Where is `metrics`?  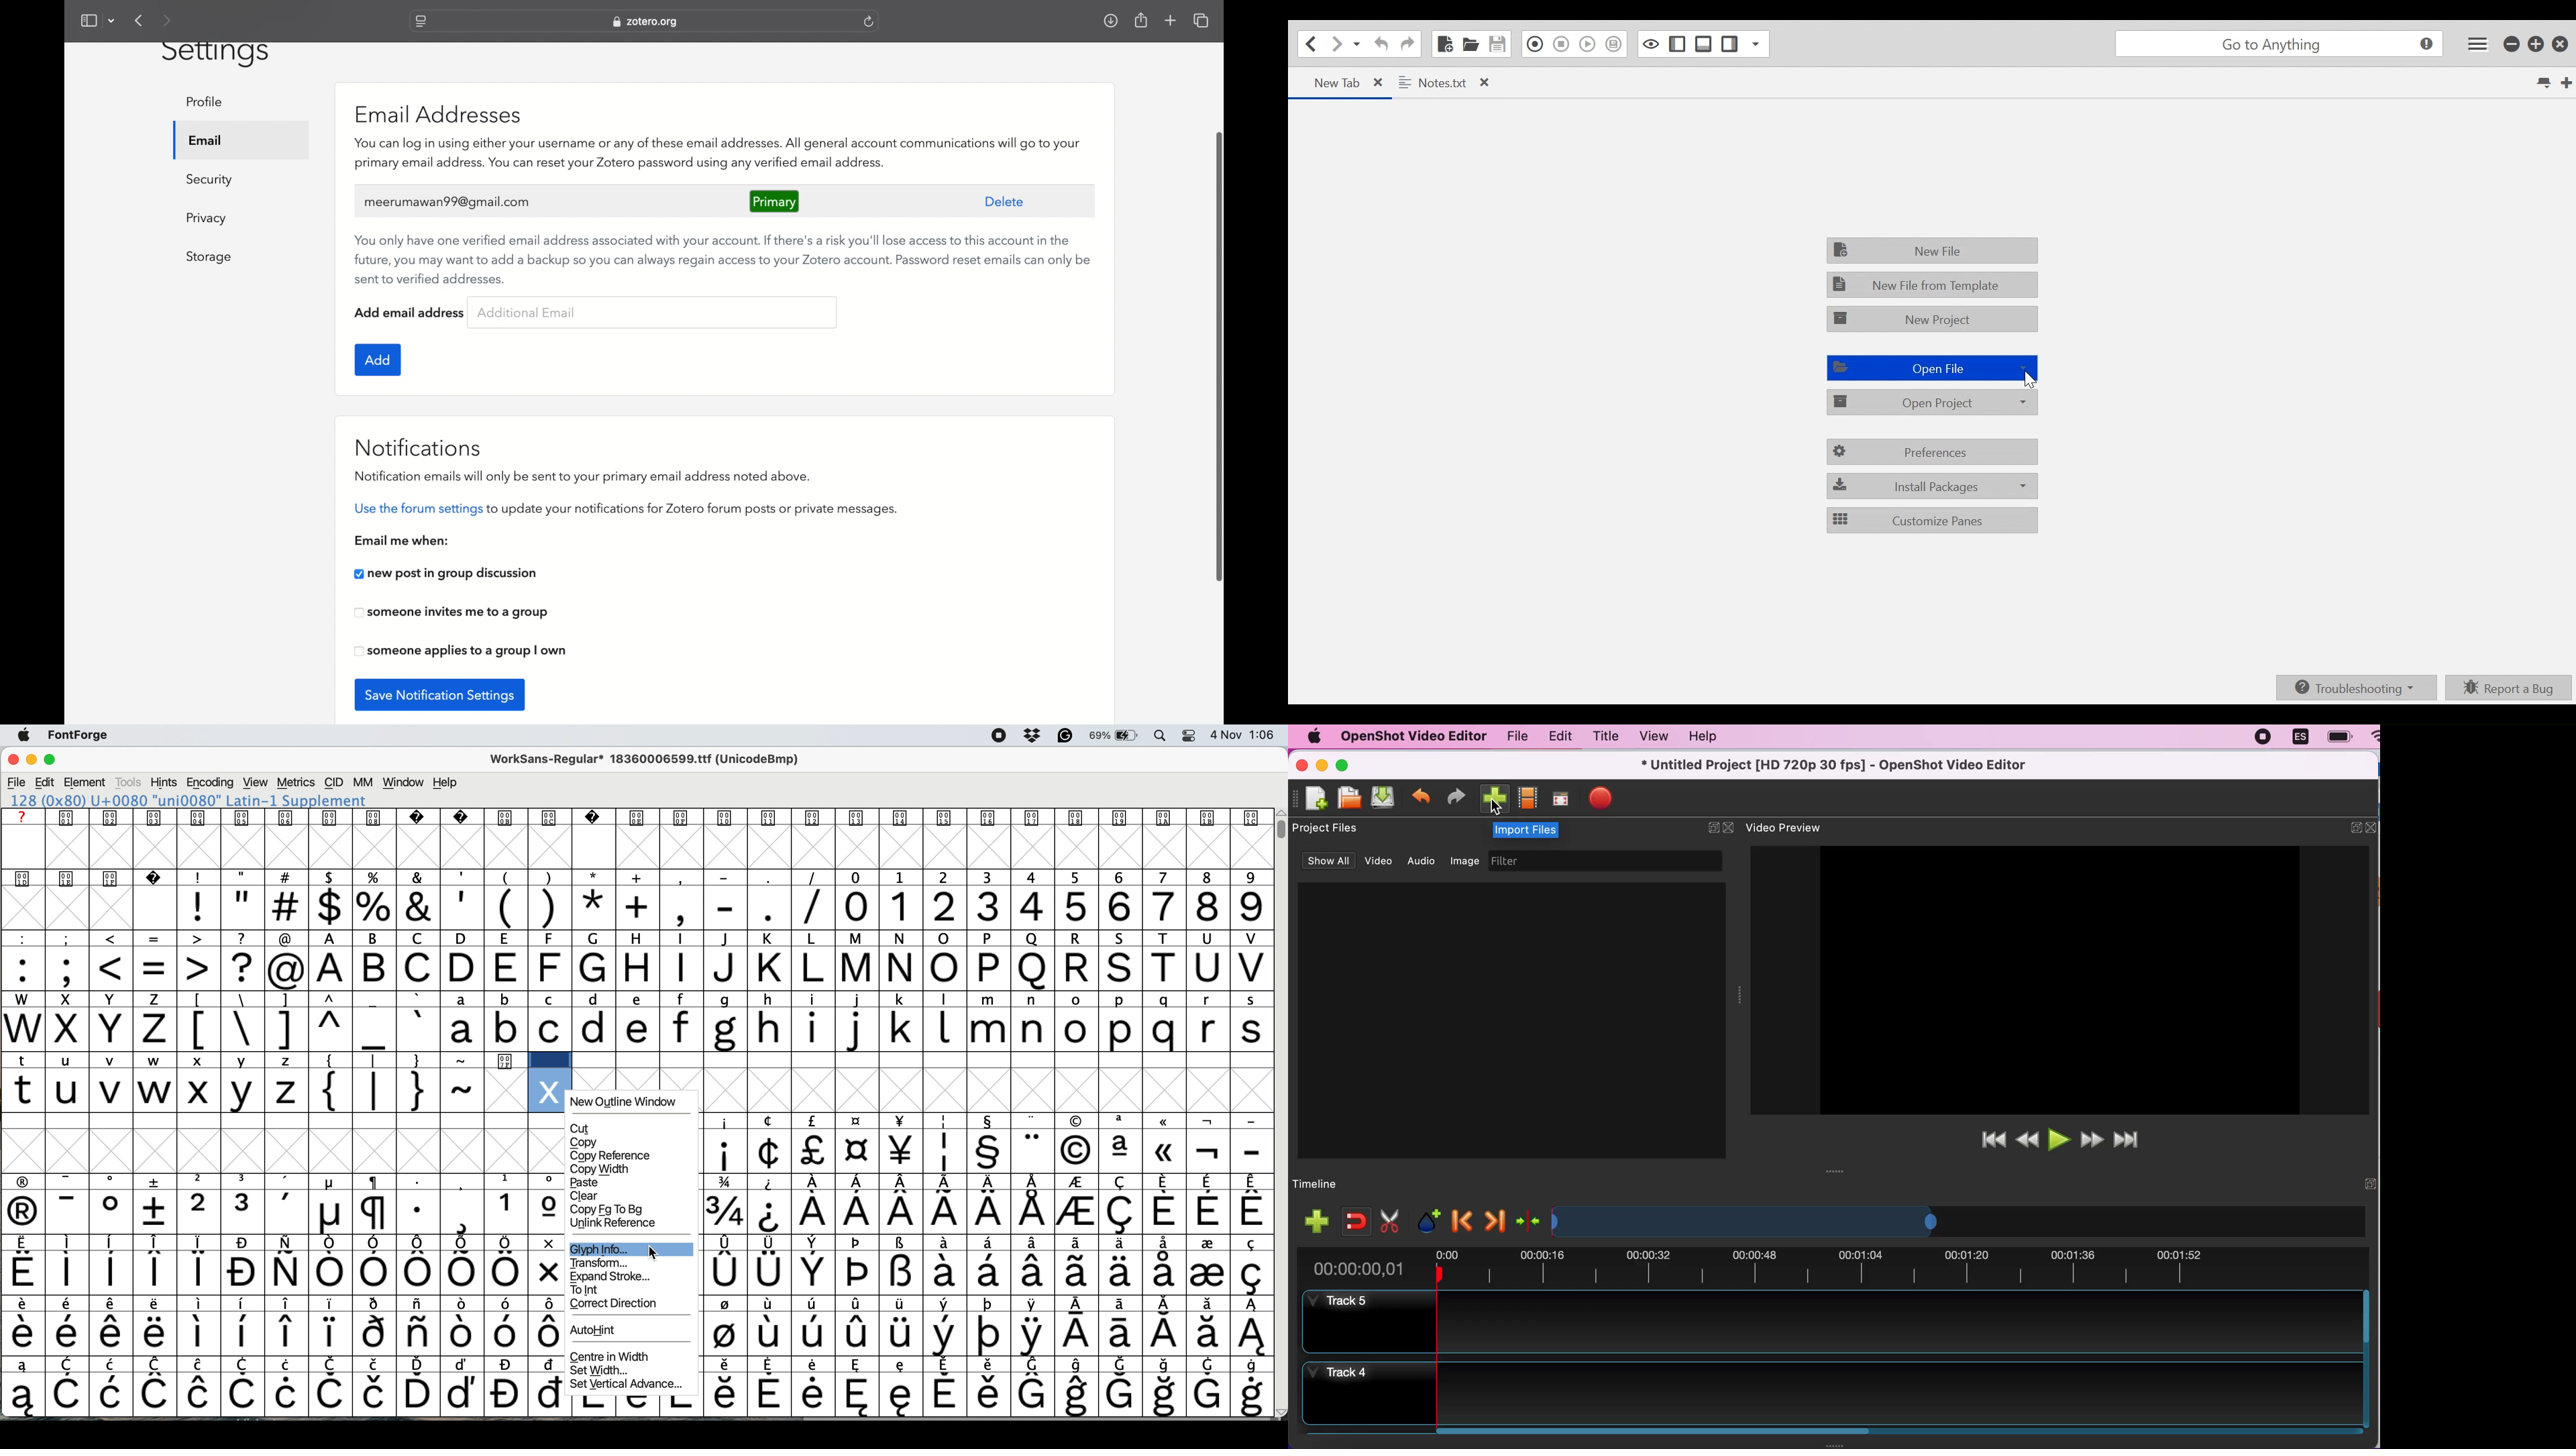 metrics is located at coordinates (297, 783).